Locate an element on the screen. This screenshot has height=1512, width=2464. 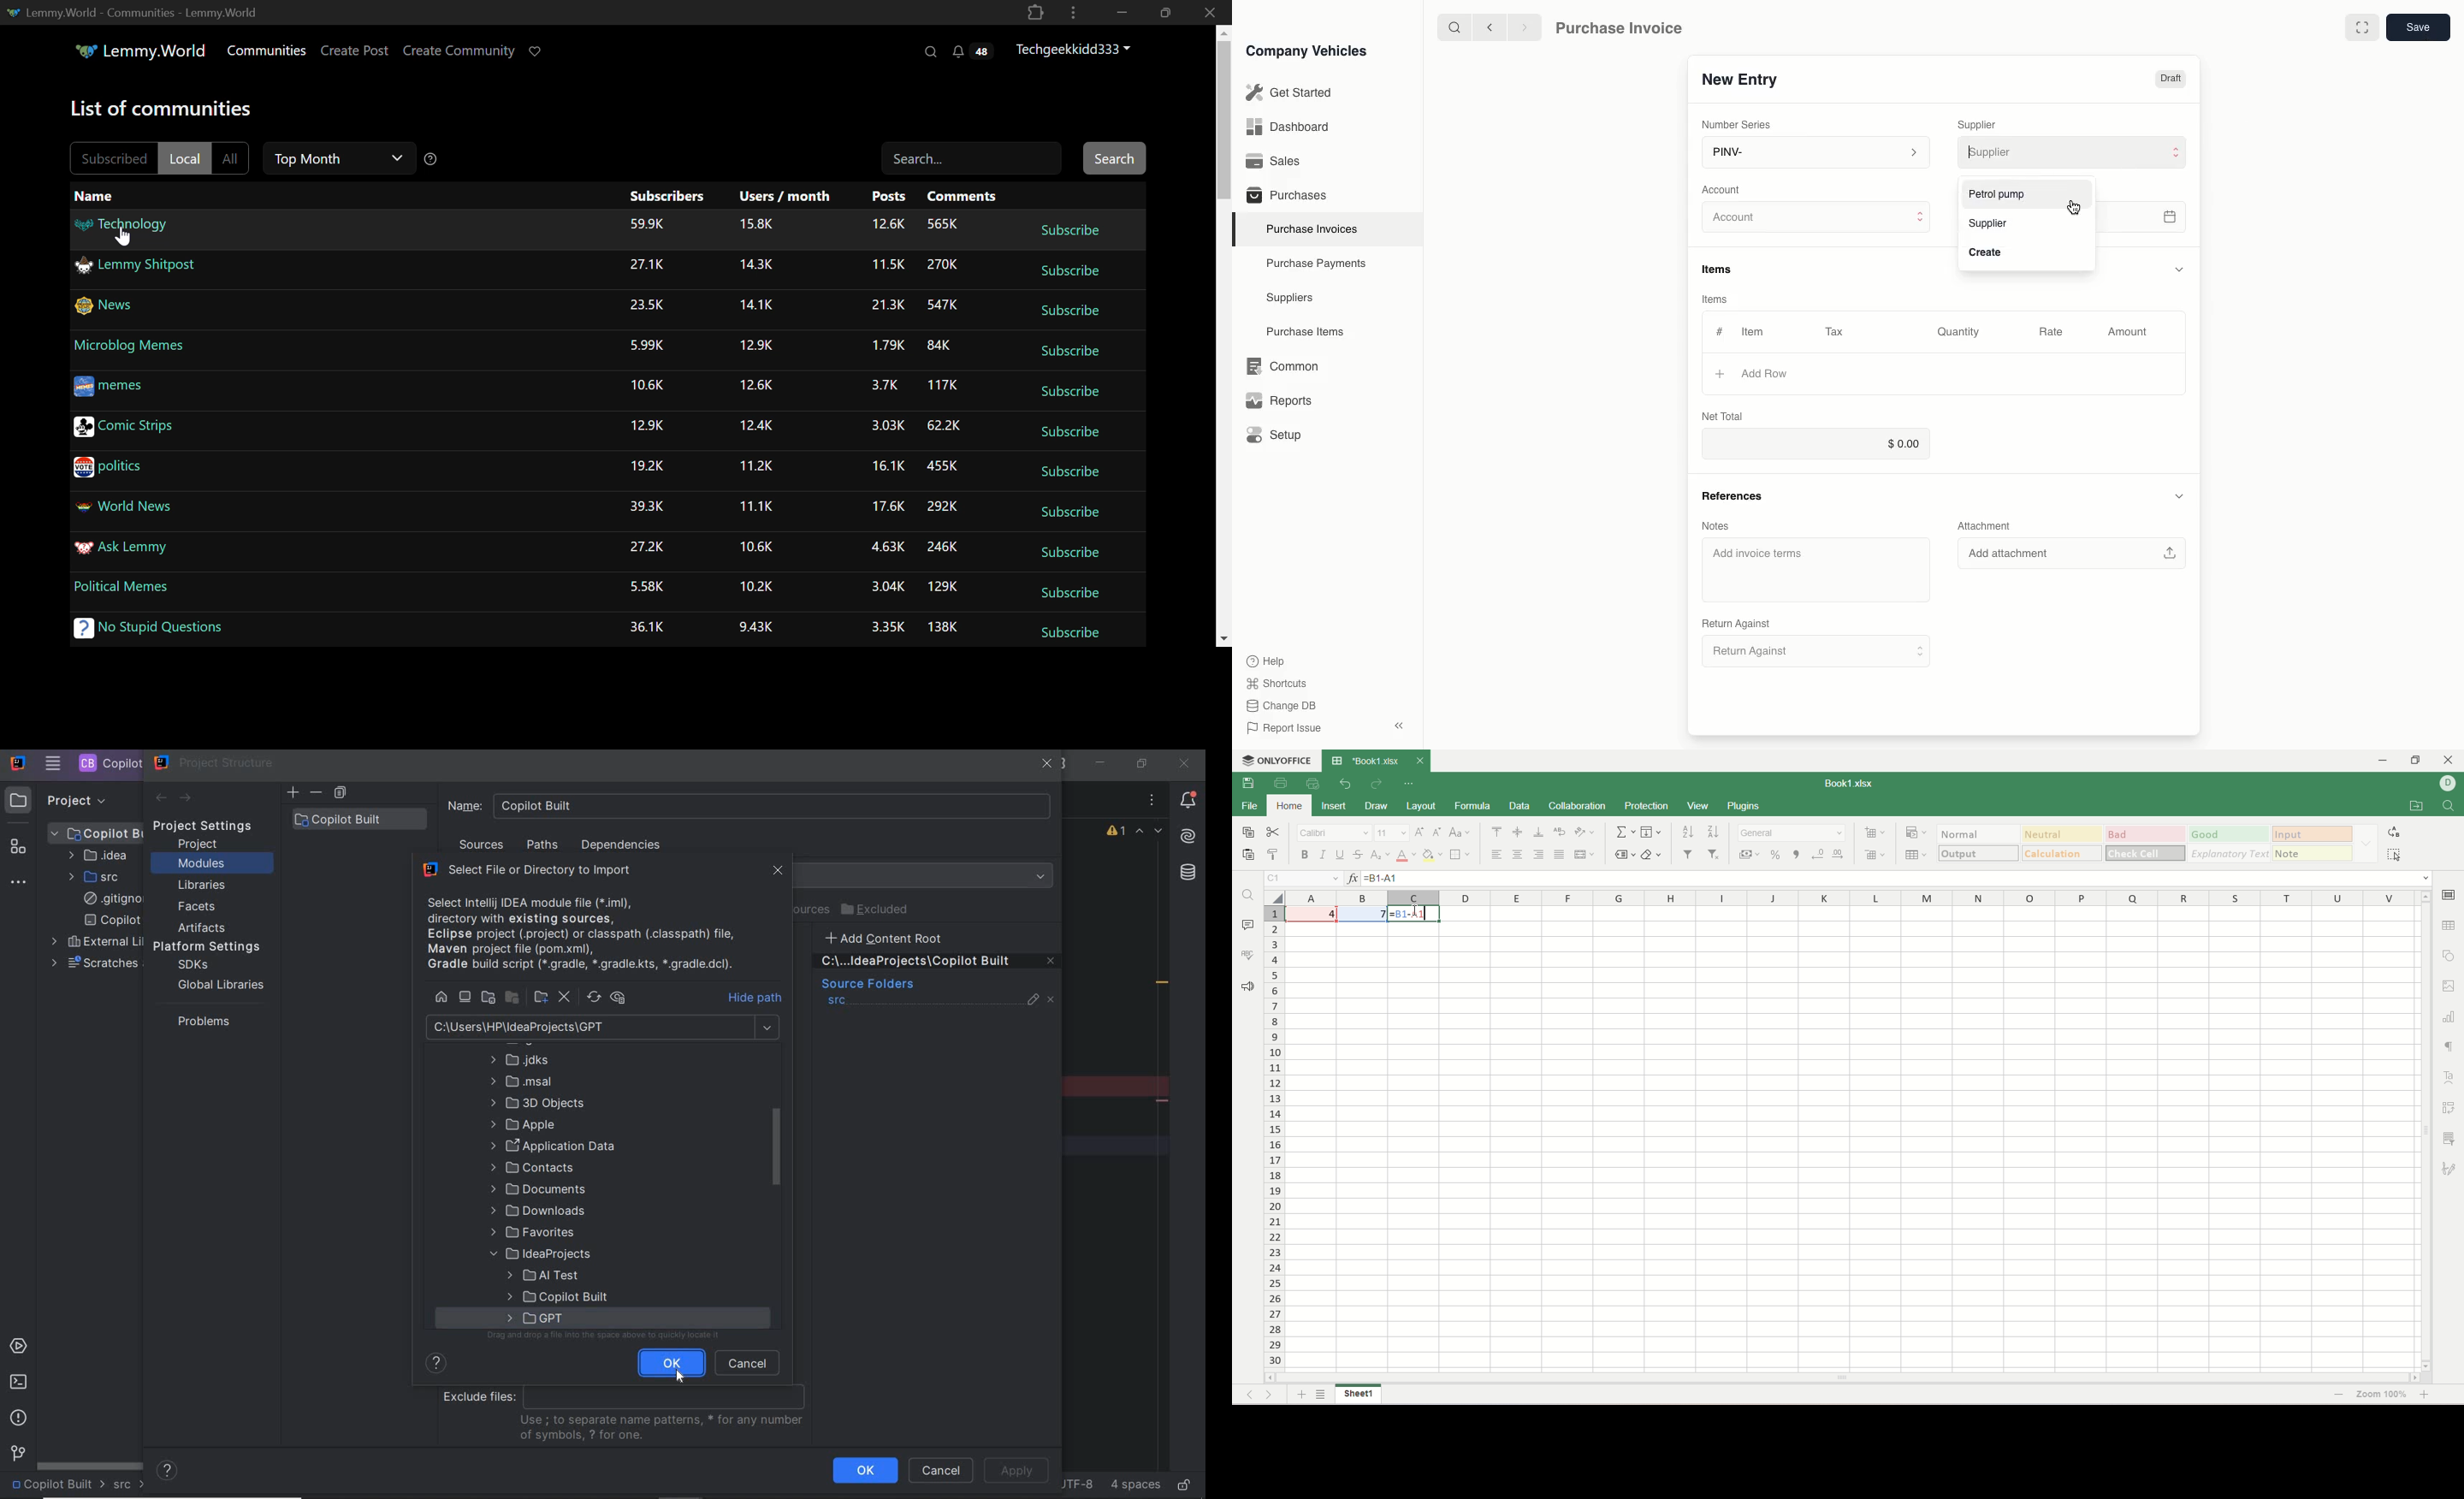
copy is located at coordinates (1247, 831).